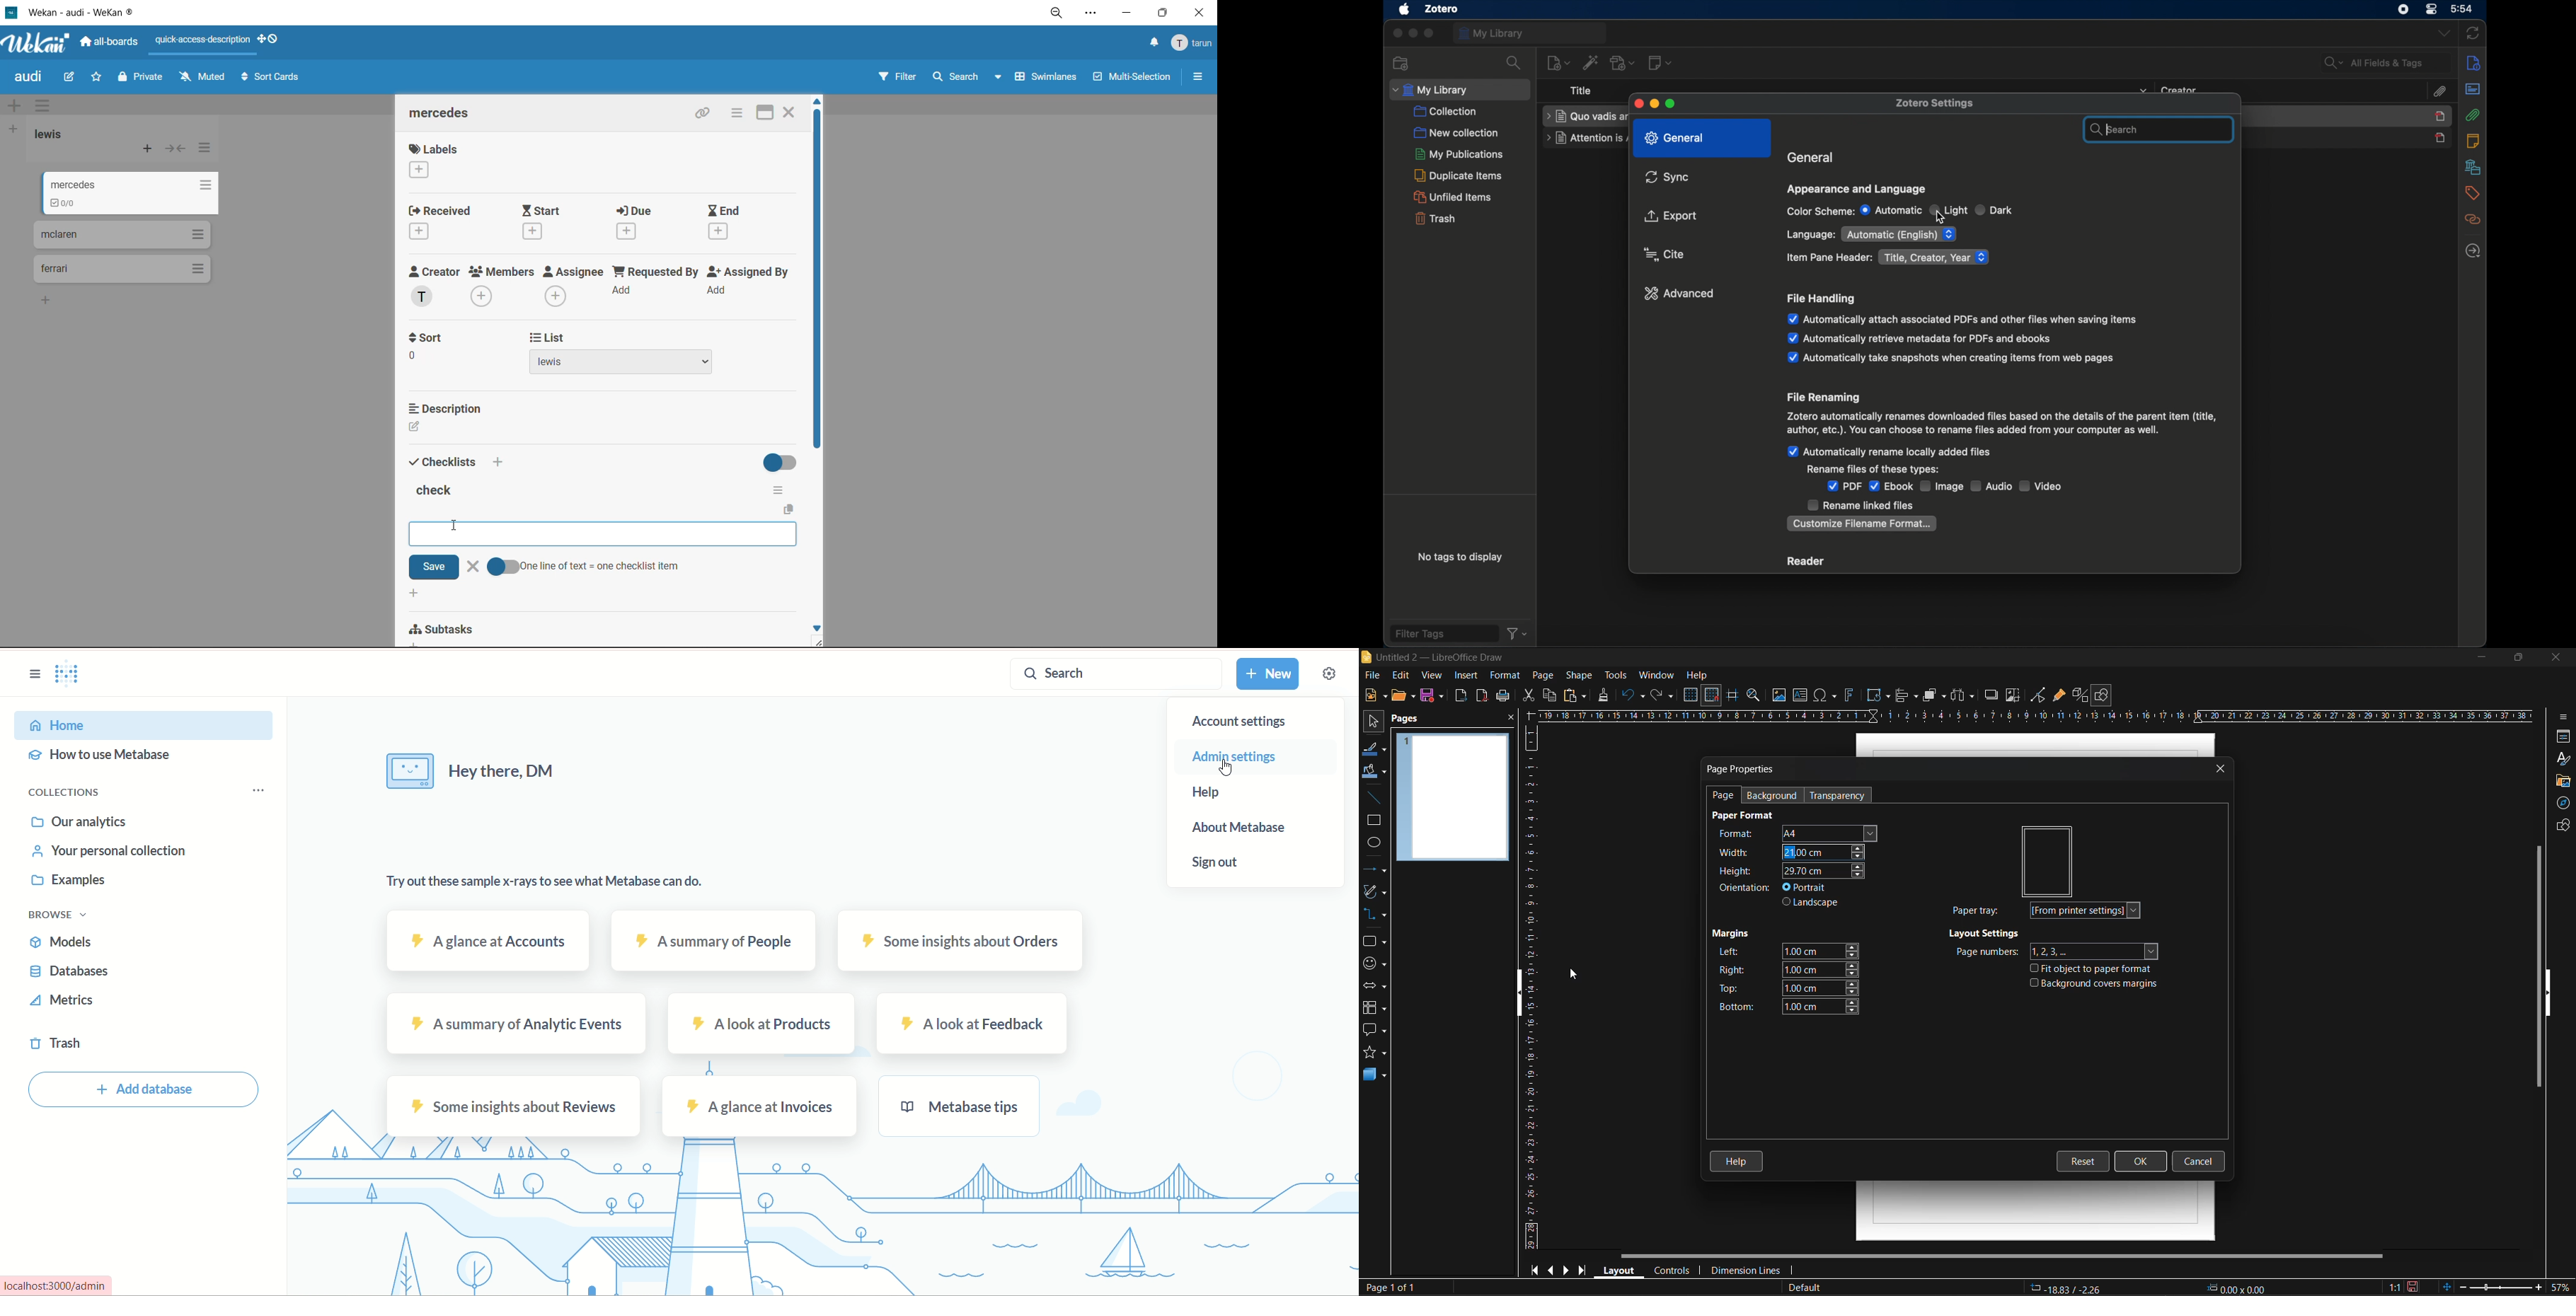 This screenshot has width=2576, height=1316. Describe the element at coordinates (1467, 674) in the screenshot. I see `insert` at that location.